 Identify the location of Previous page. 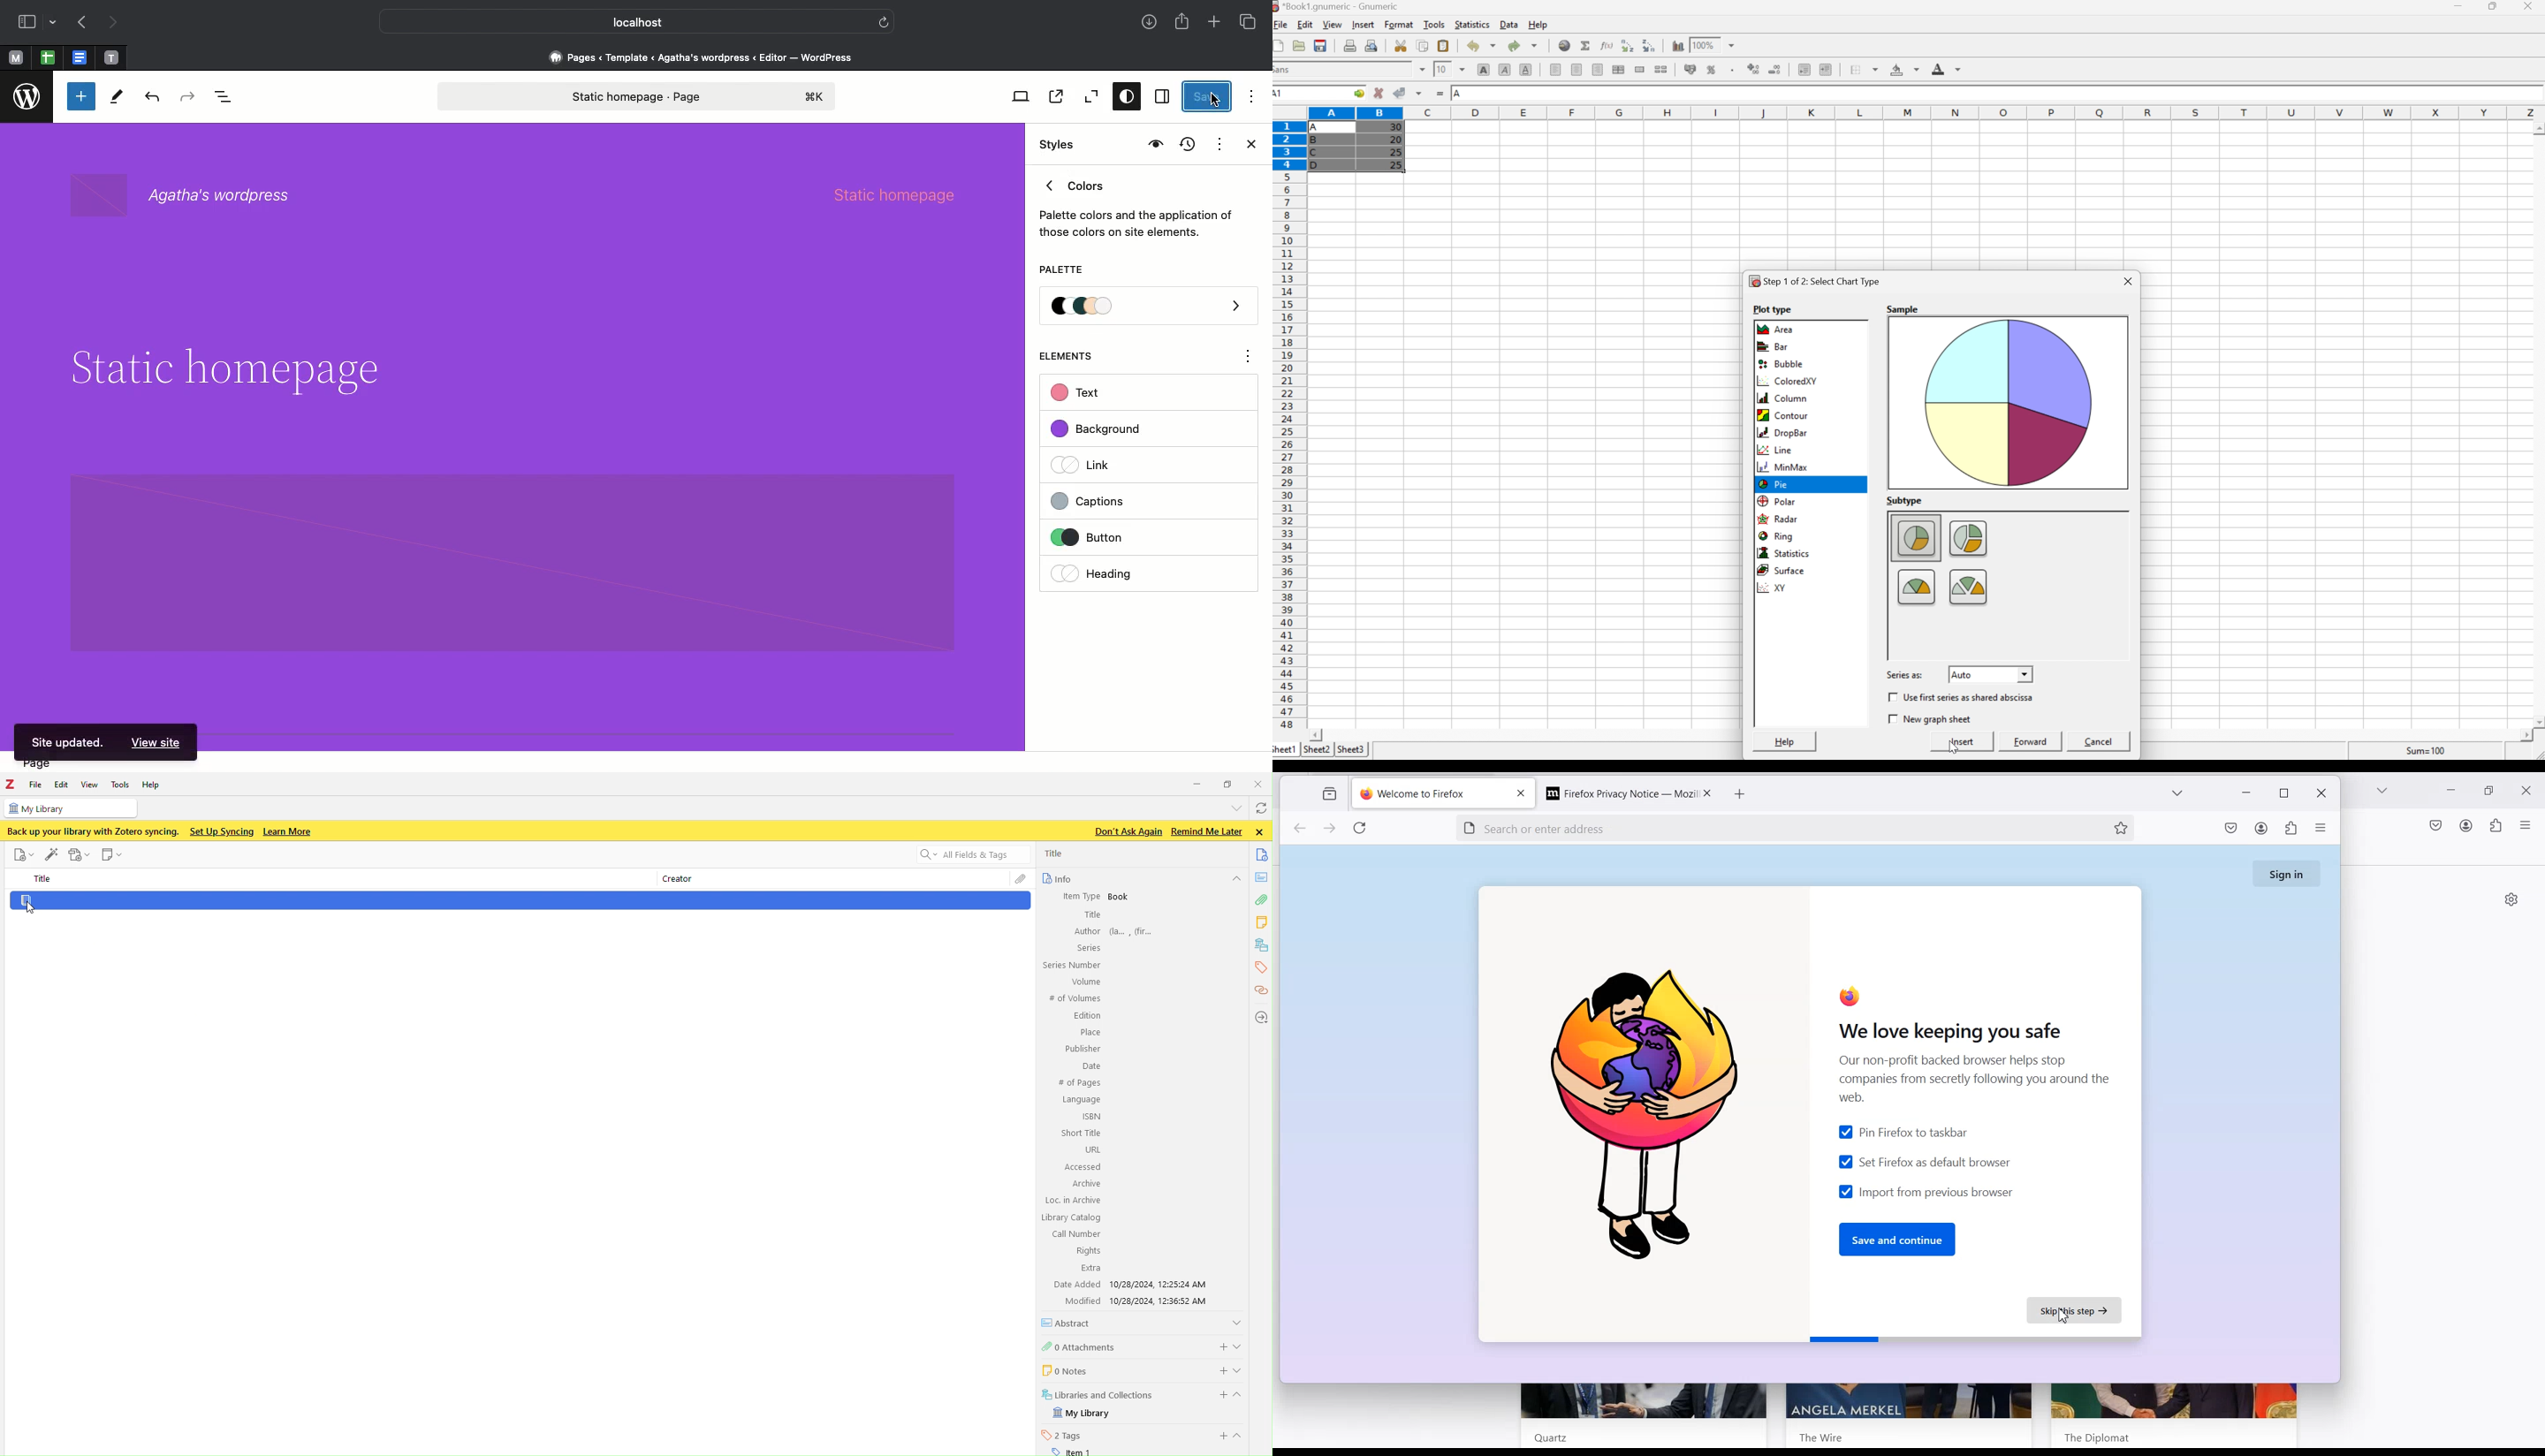
(80, 24).